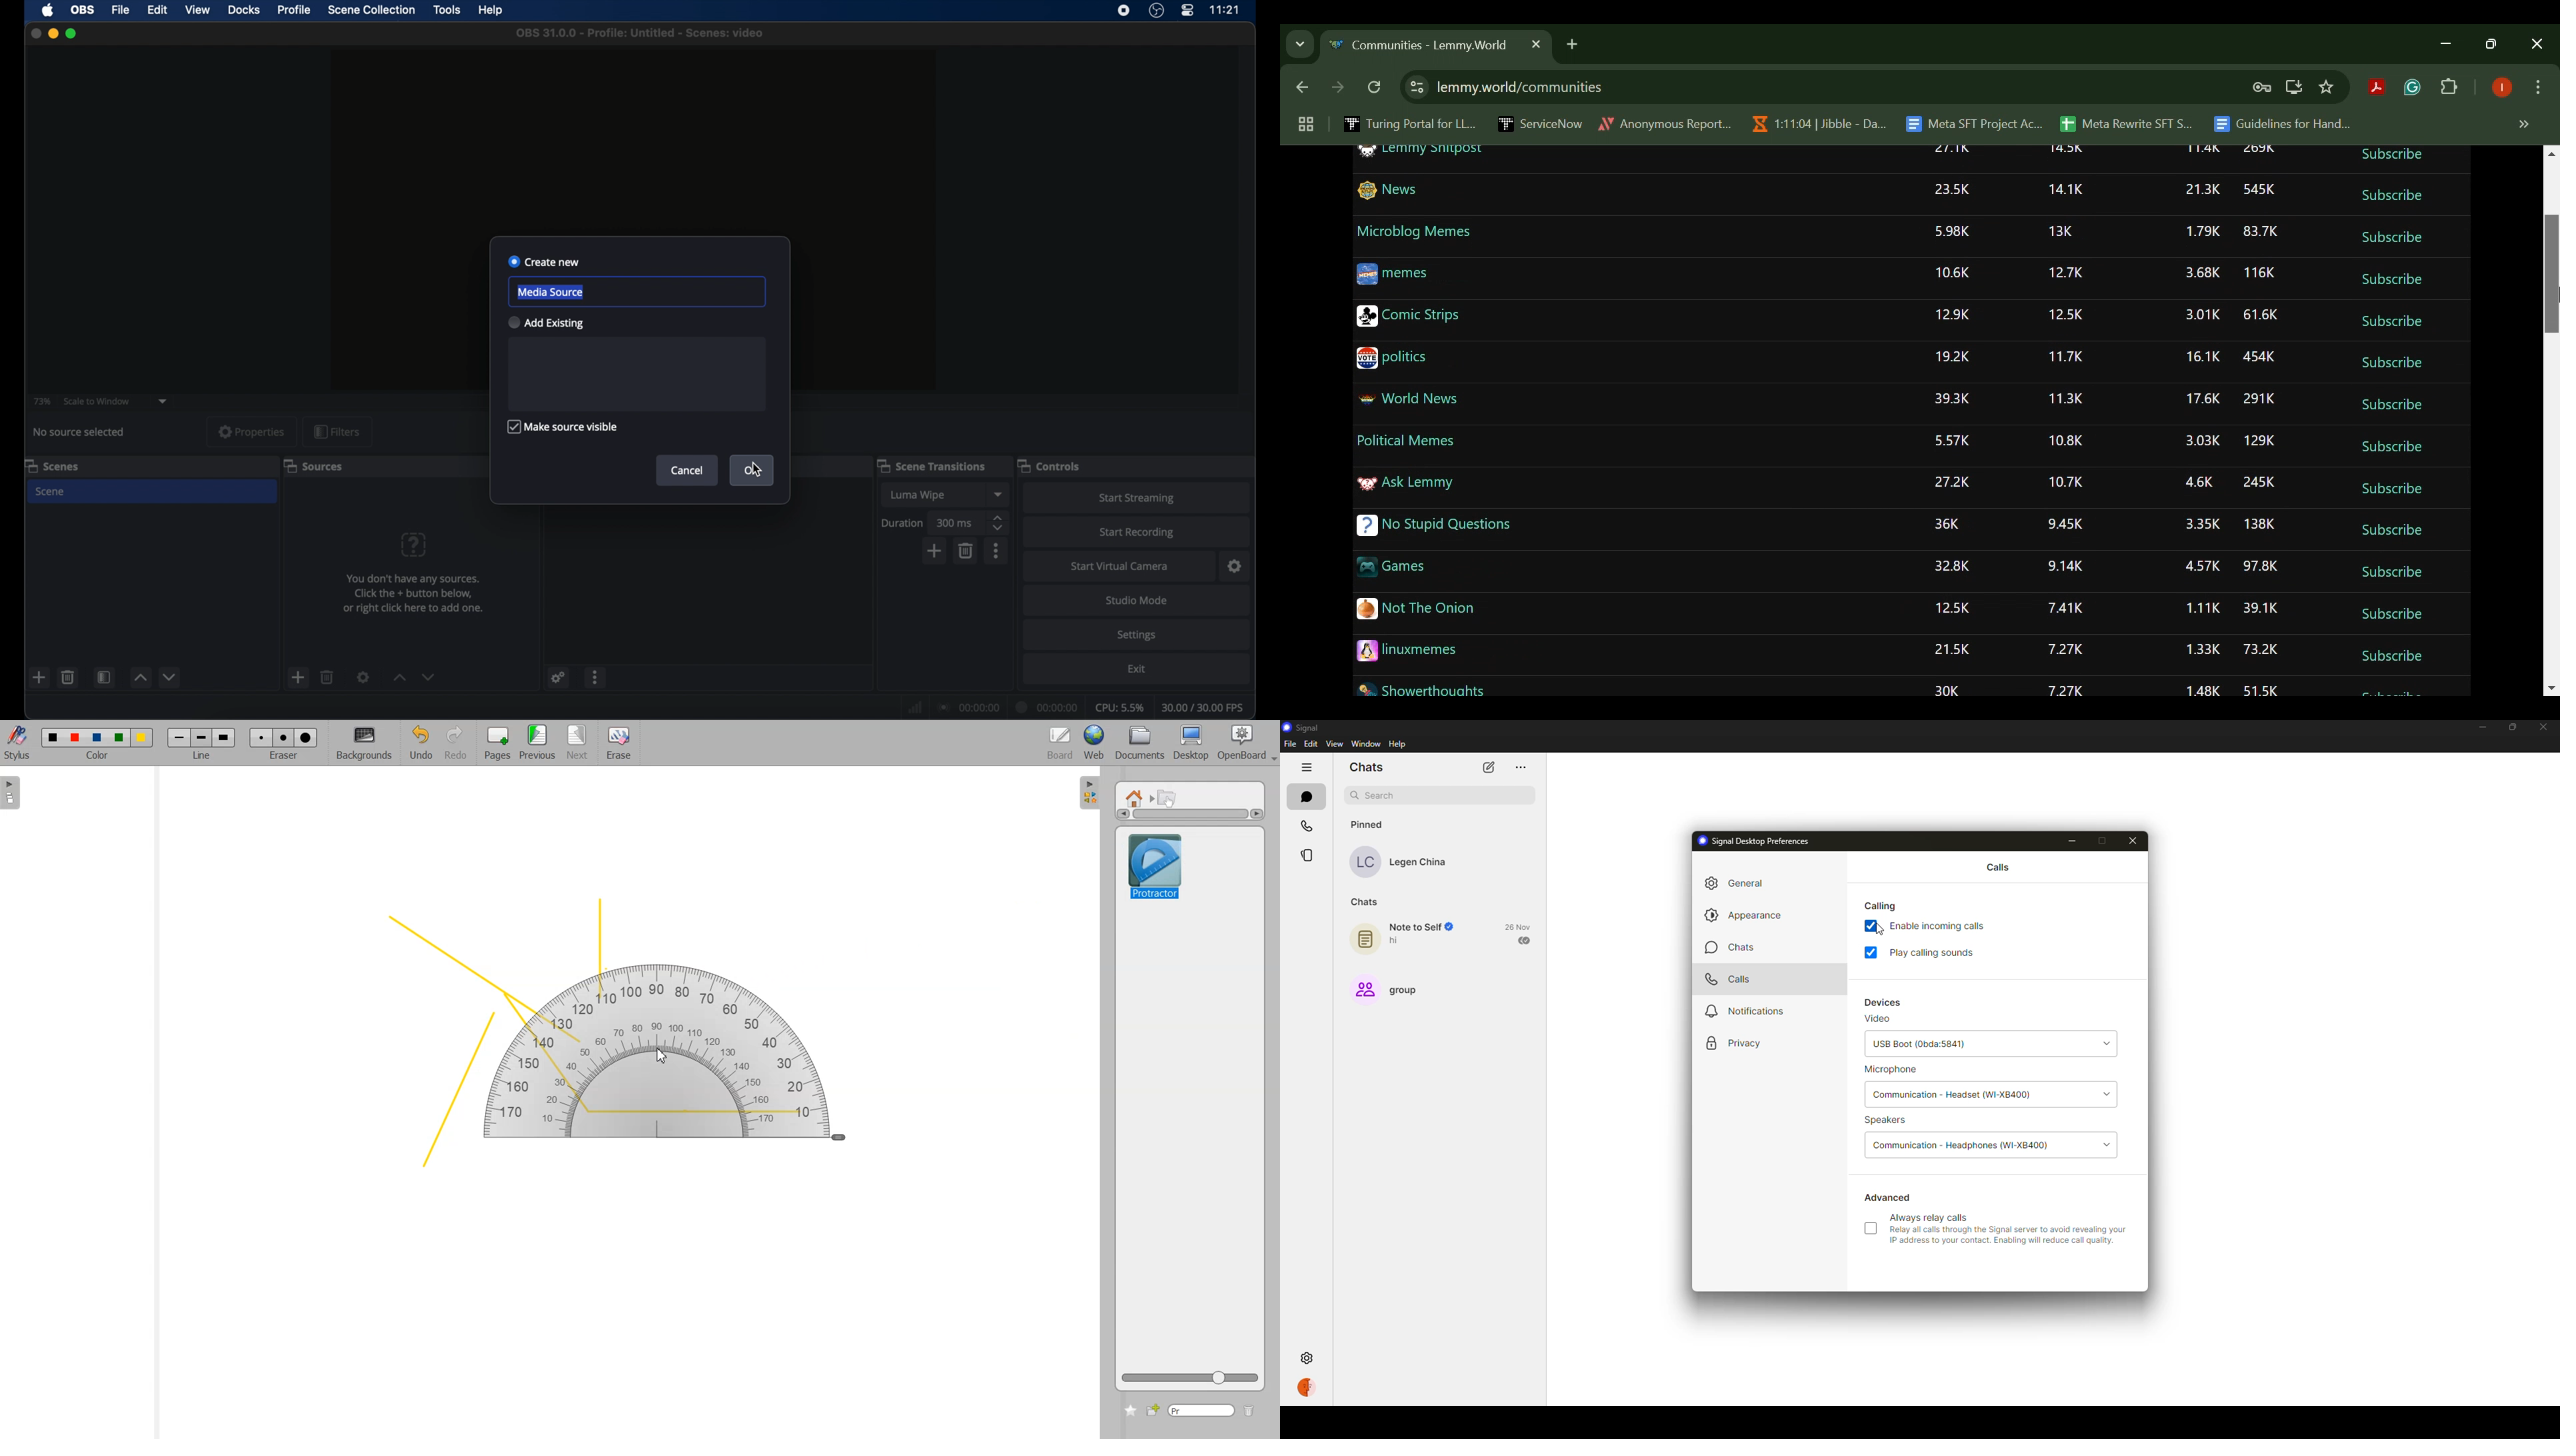 This screenshot has height=1456, width=2576. I want to click on more options, so click(996, 551).